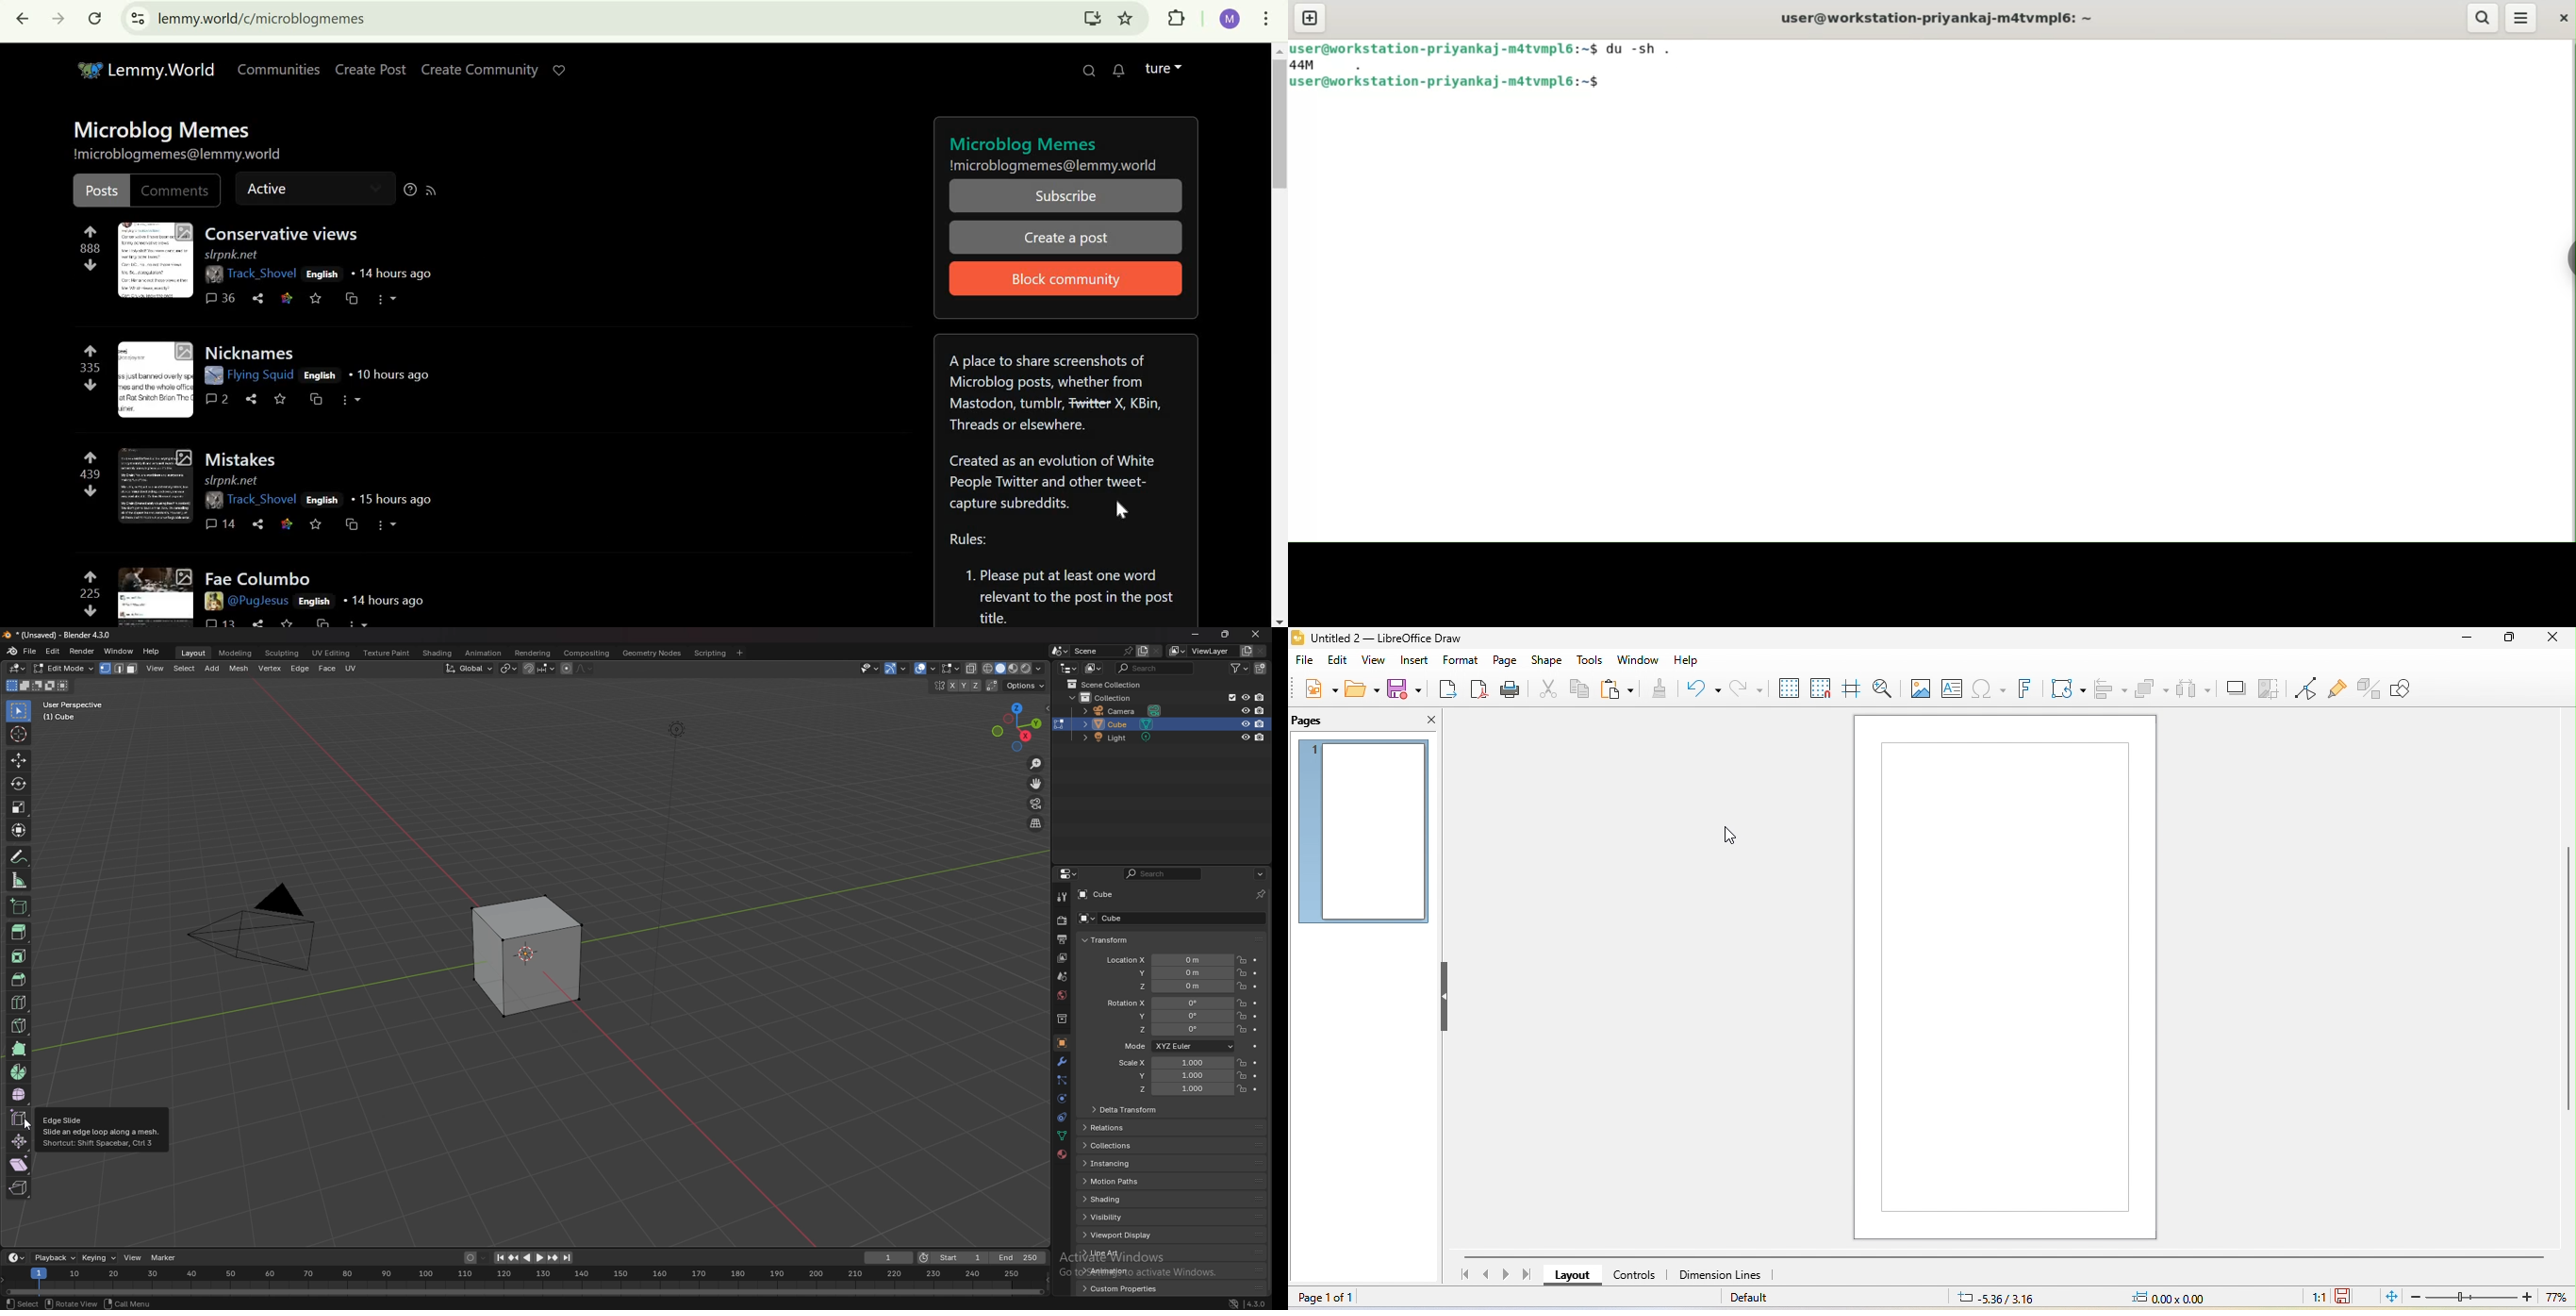 Image resolution: width=2576 pixels, height=1316 pixels. Describe the element at coordinates (2031, 688) in the screenshot. I see `fontwork text` at that location.